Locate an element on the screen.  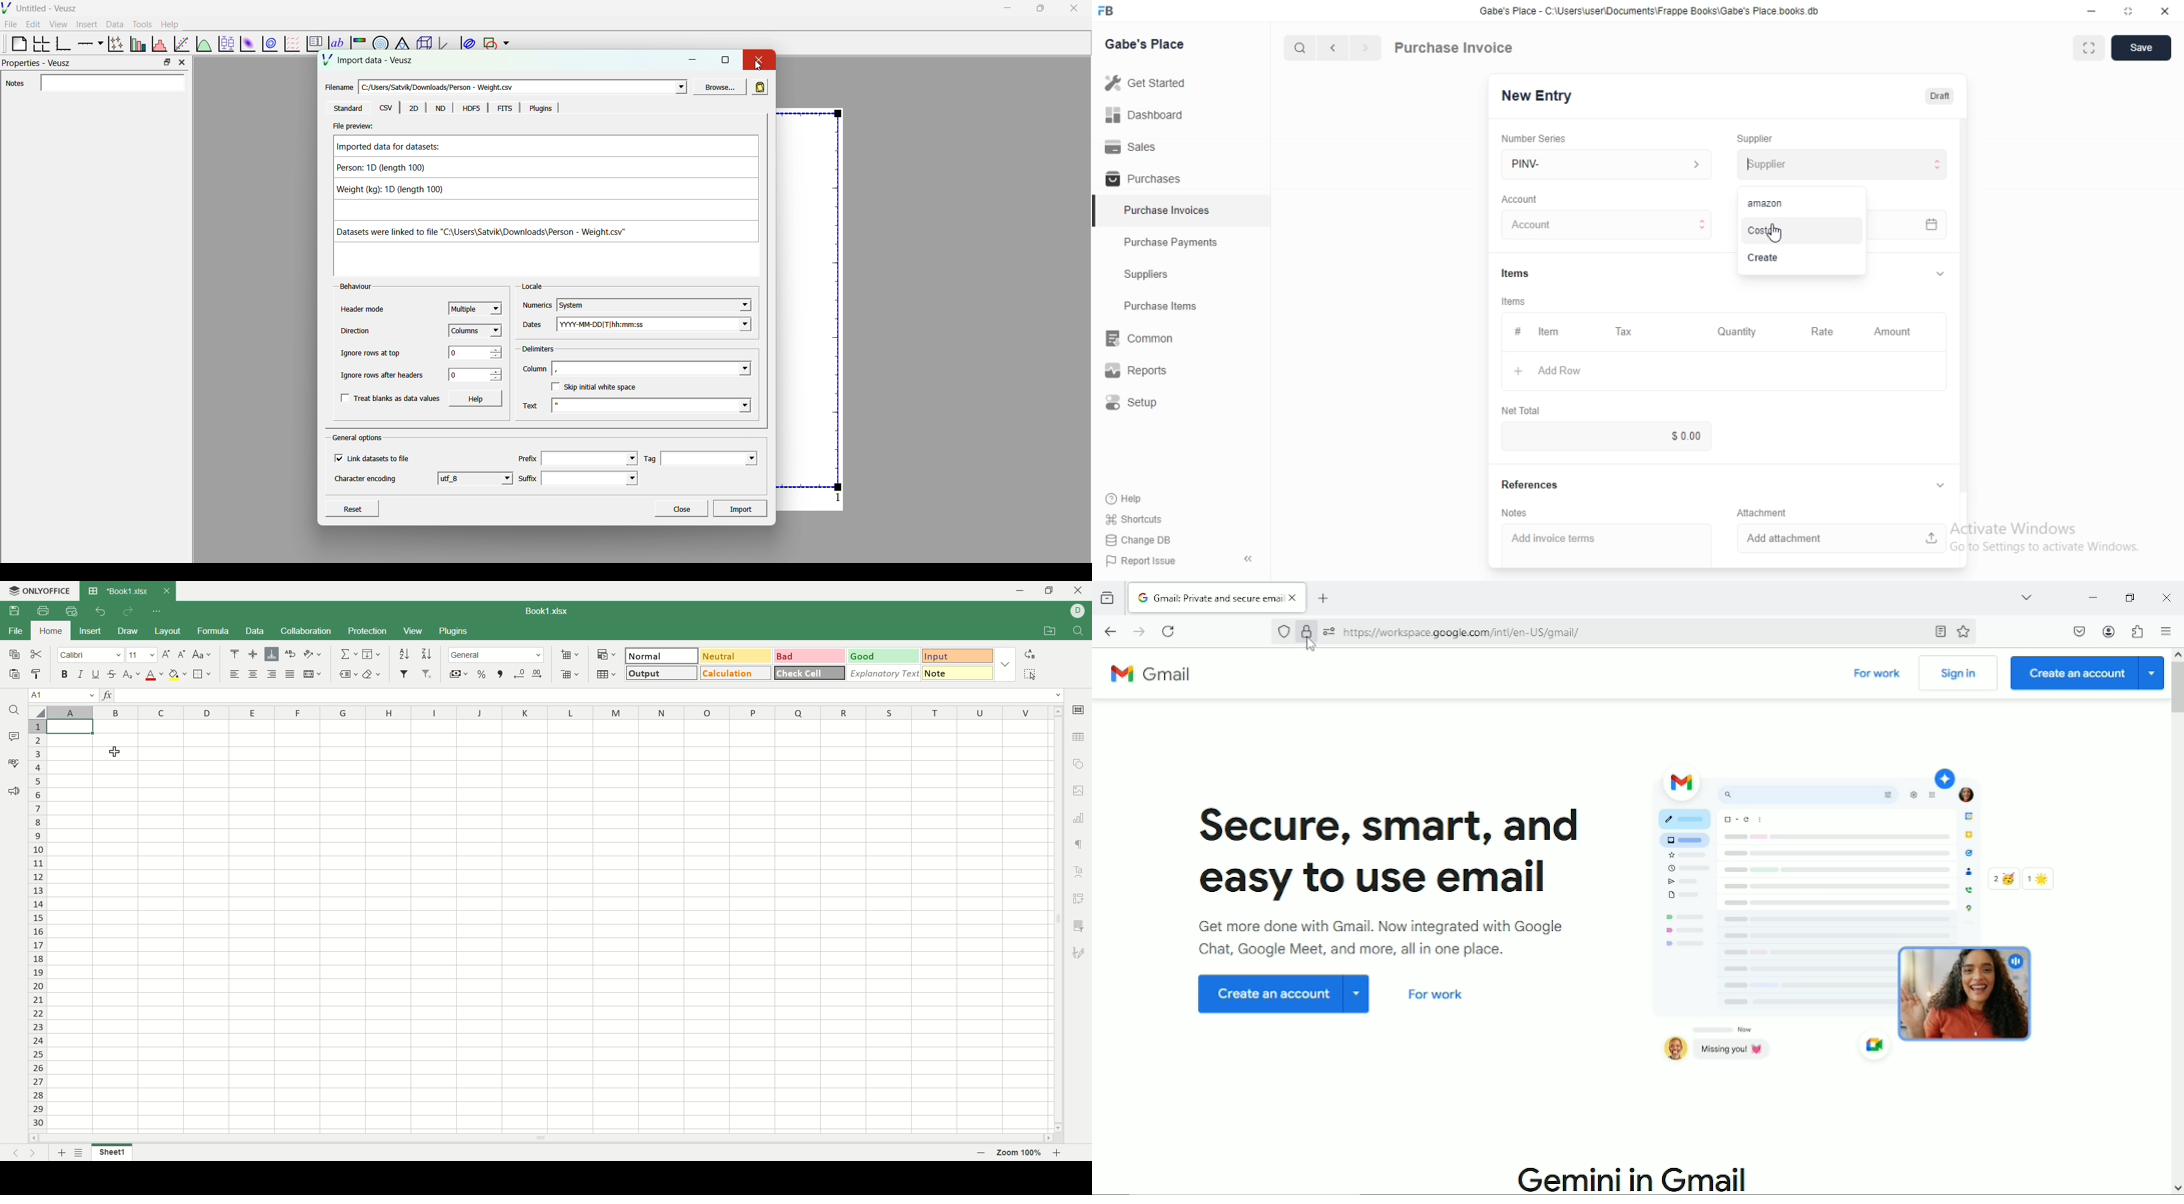
fit a function to a date is located at coordinates (181, 43).